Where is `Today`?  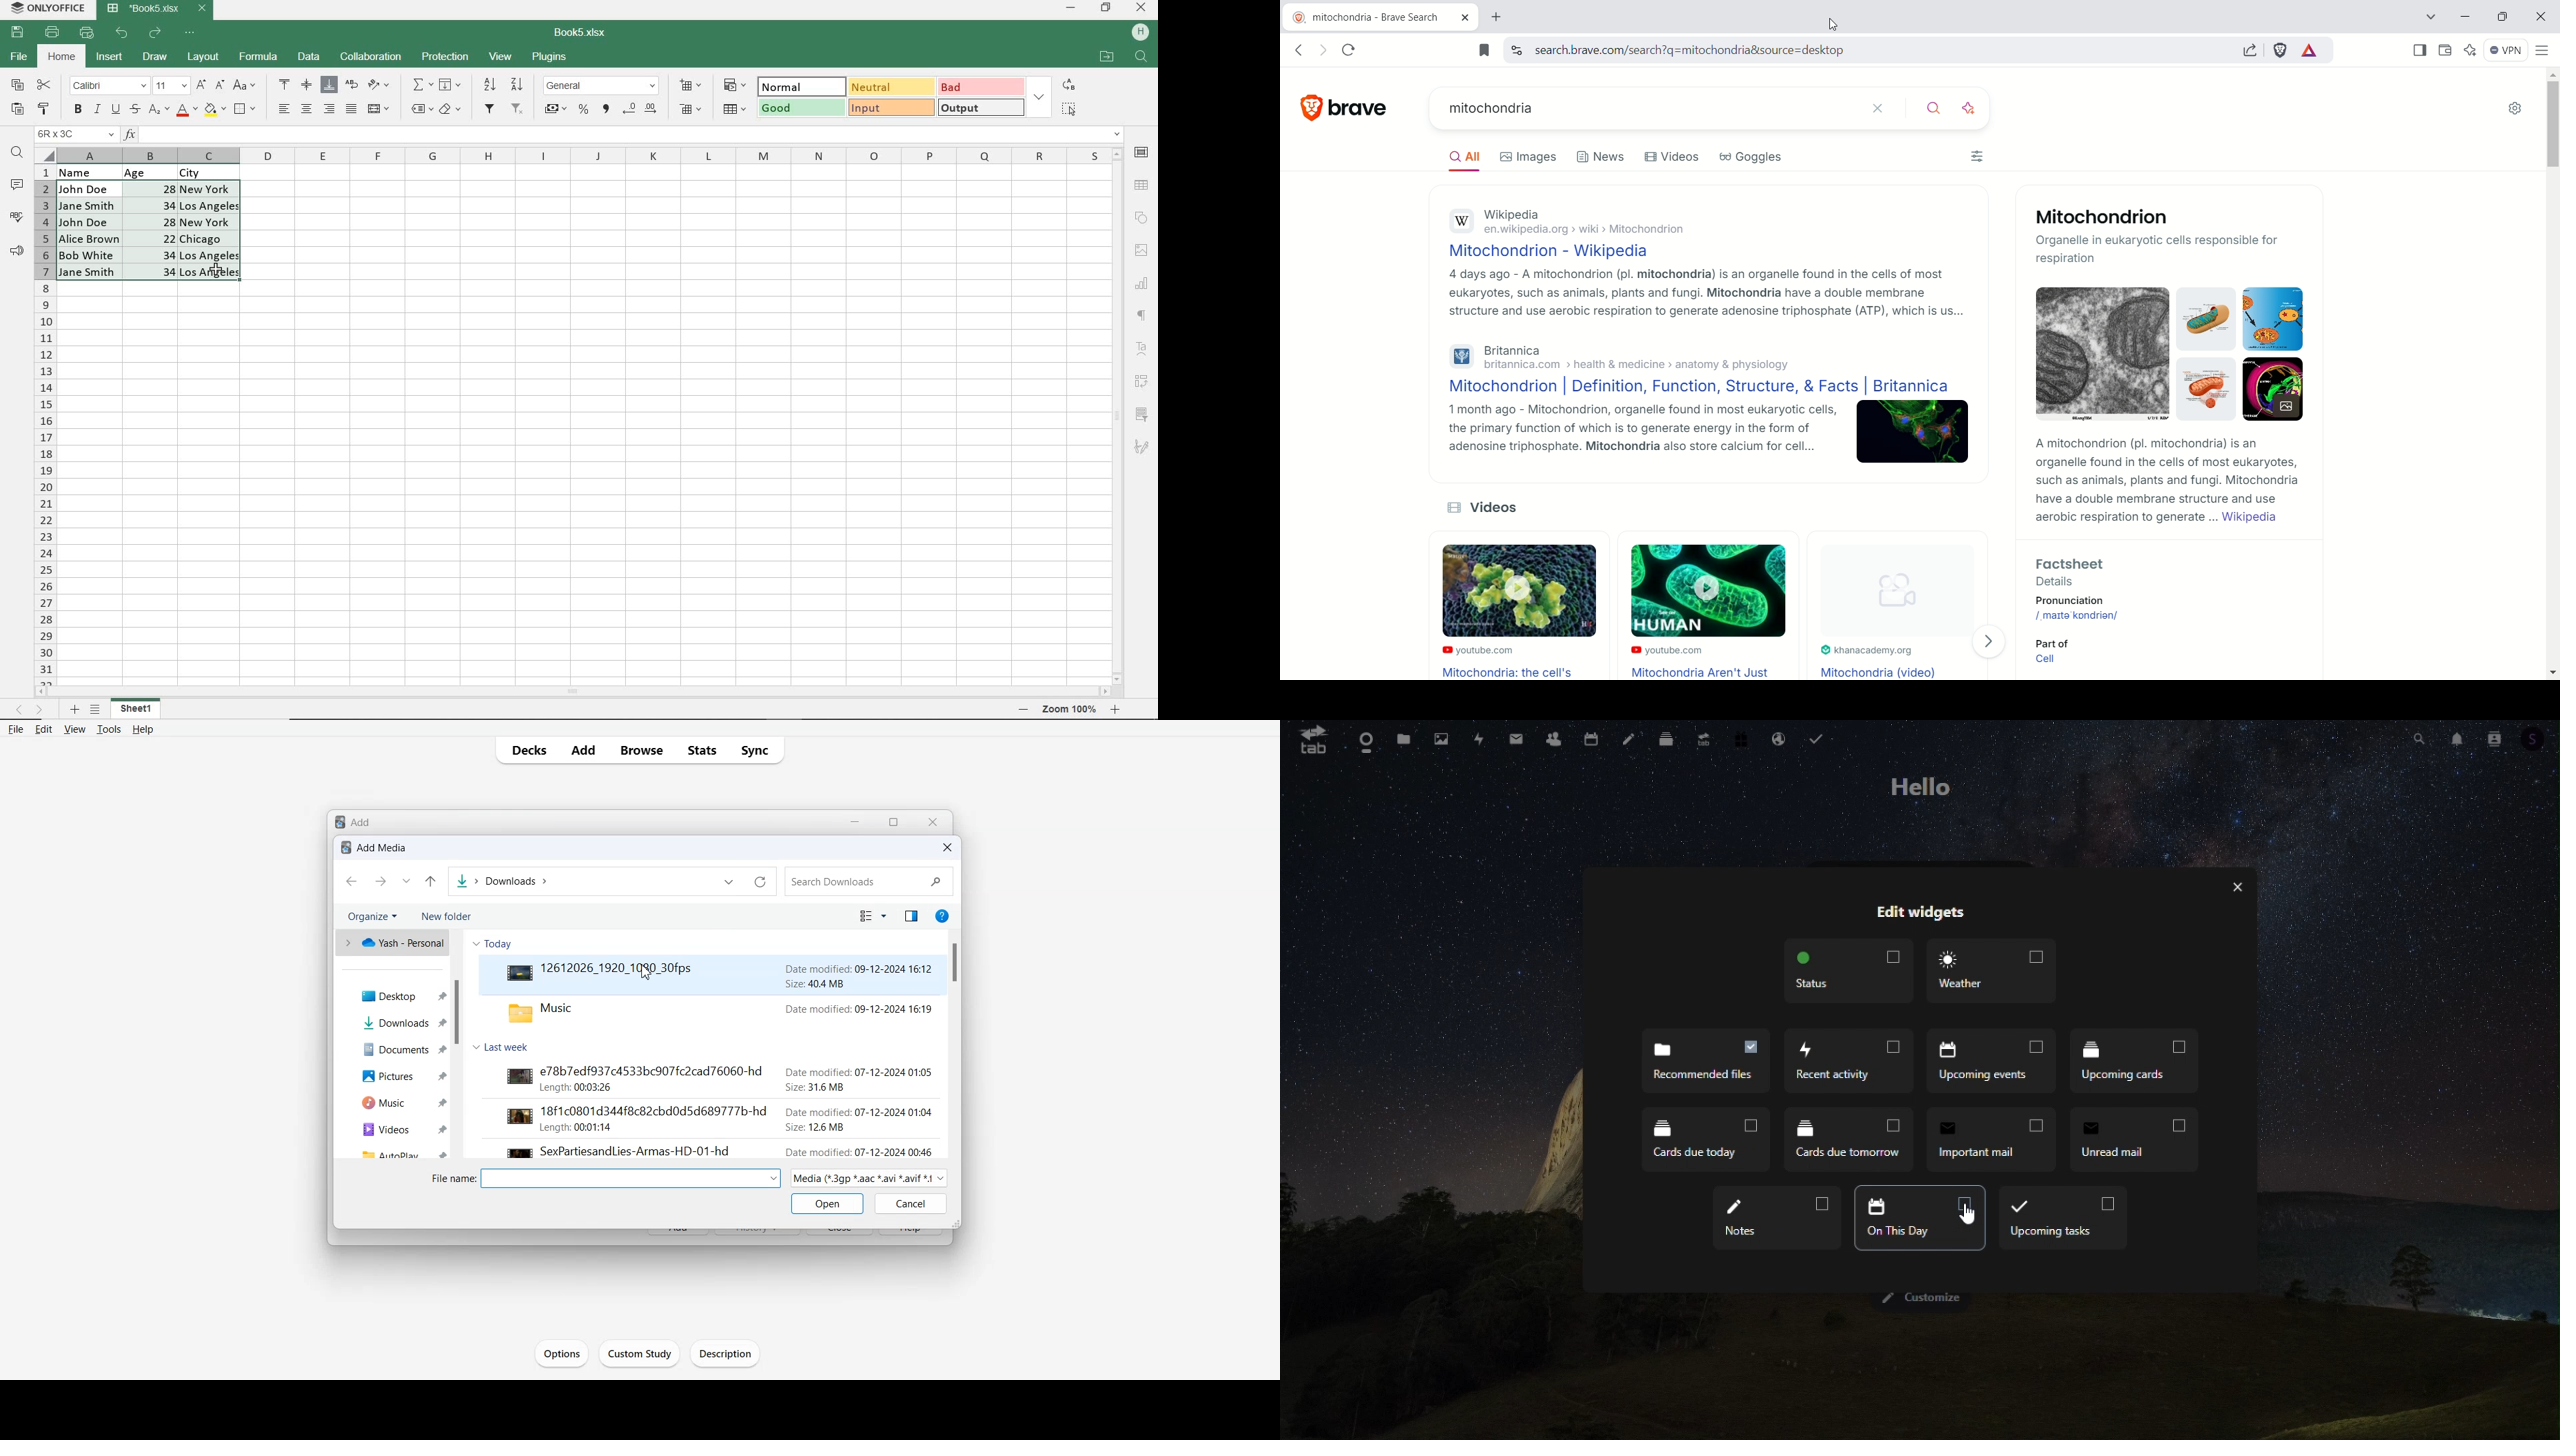
Today is located at coordinates (494, 943).